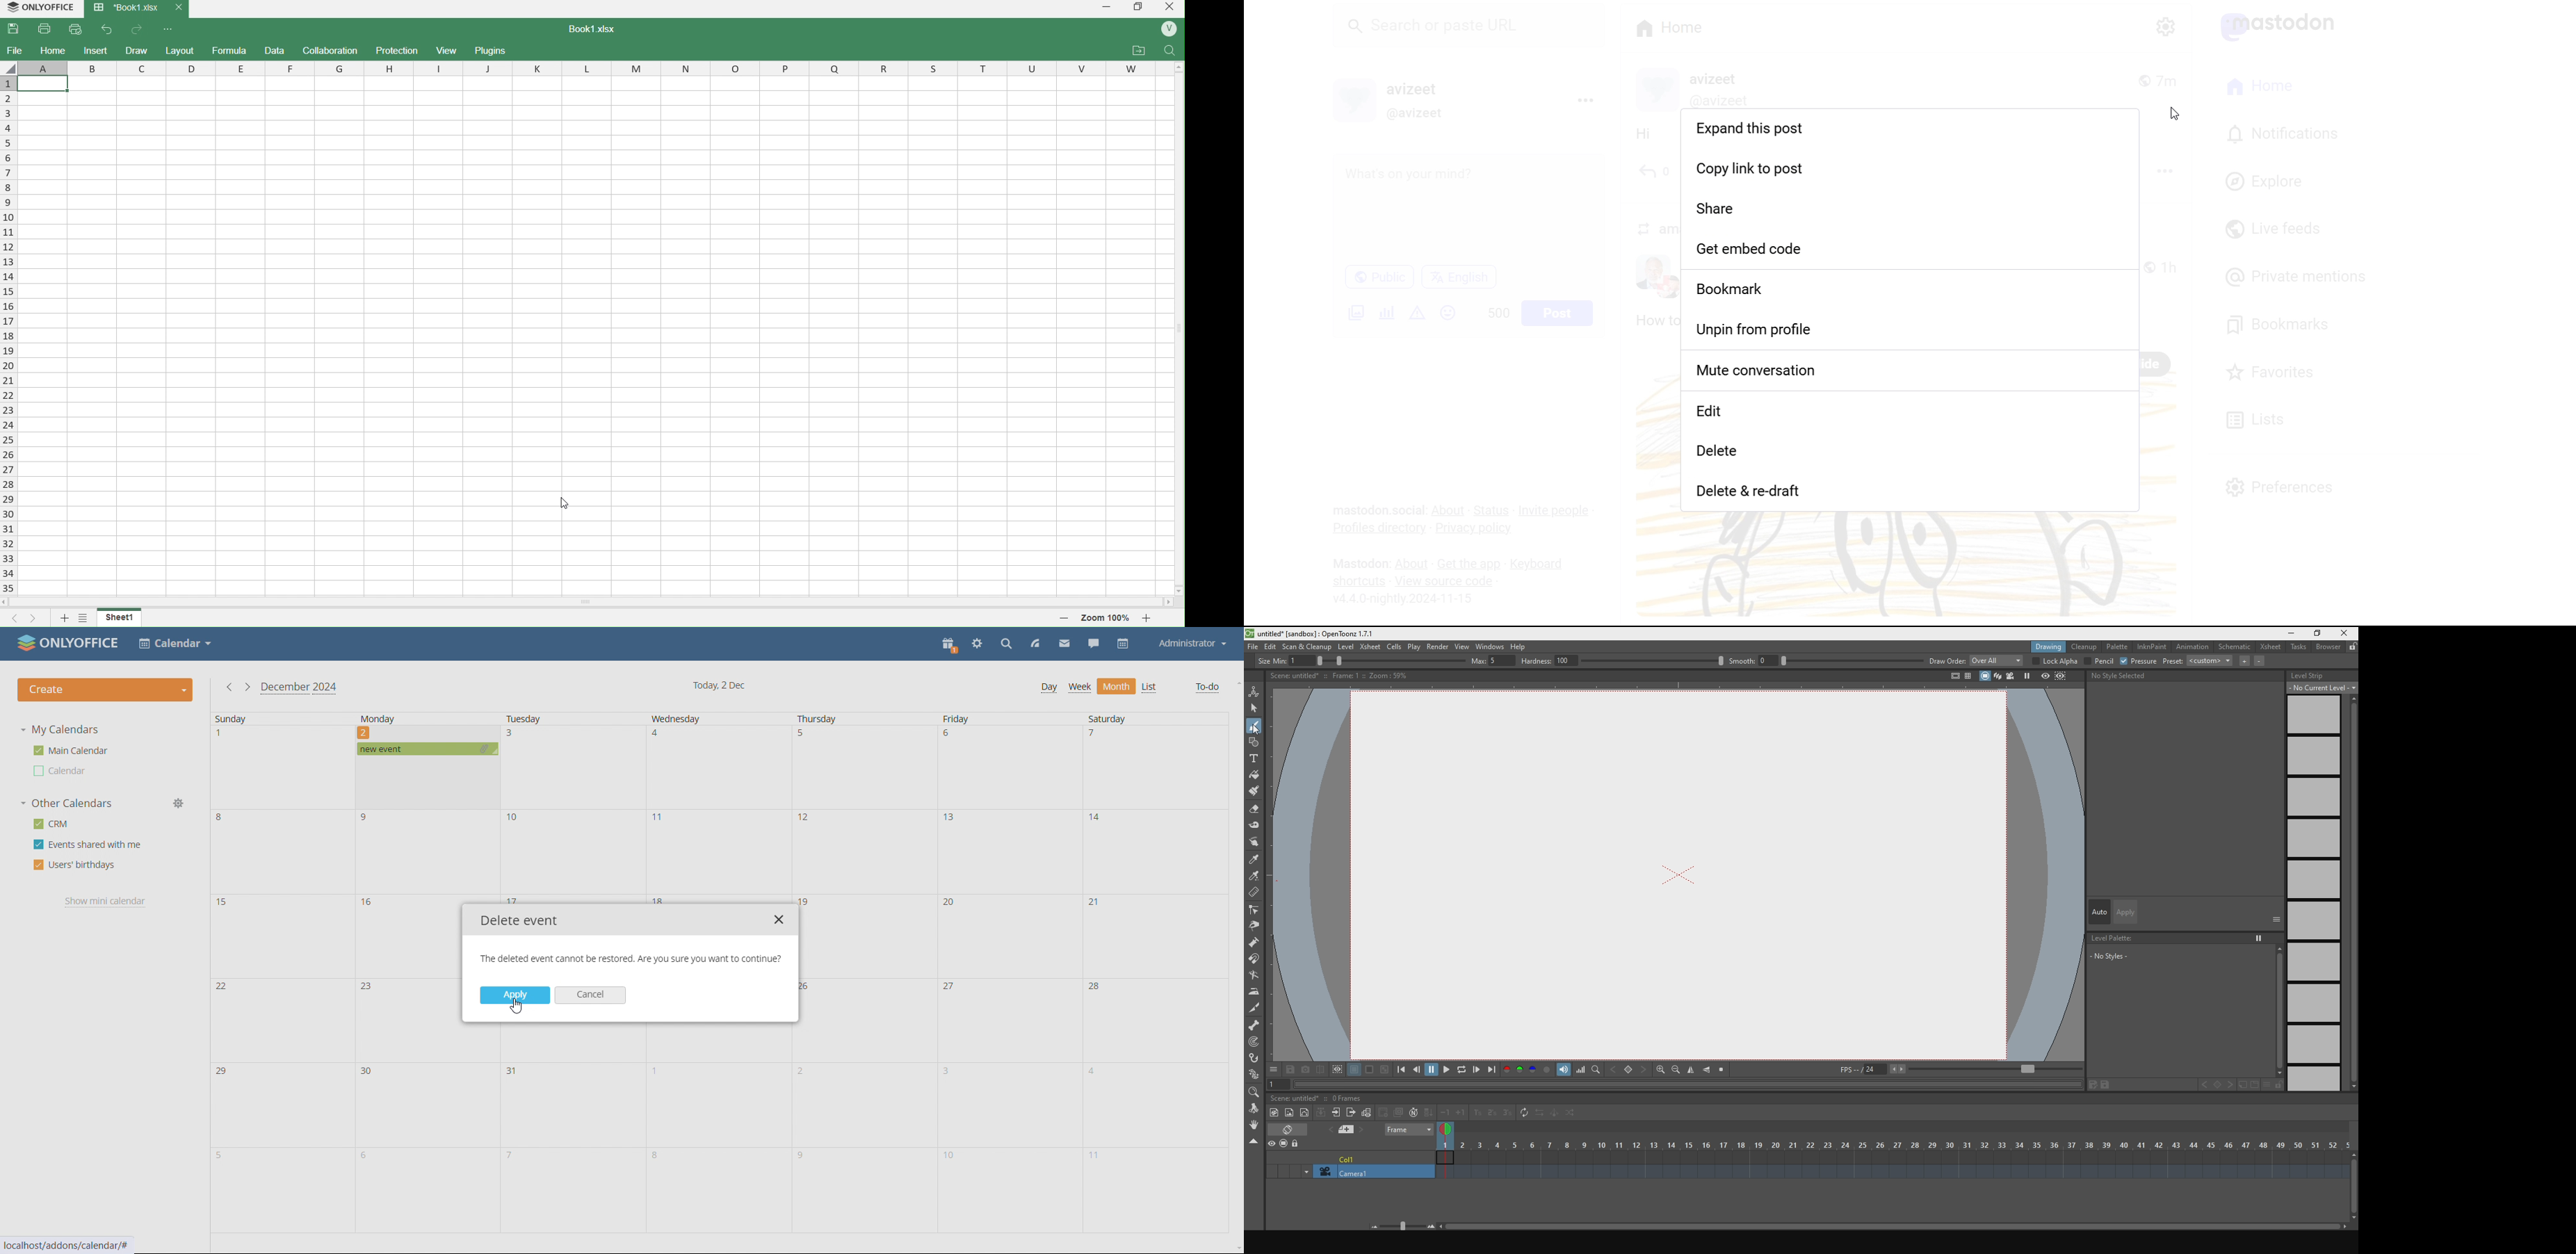 Image resolution: width=2576 pixels, height=1260 pixels. I want to click on scroll up, so click(1236, 684).